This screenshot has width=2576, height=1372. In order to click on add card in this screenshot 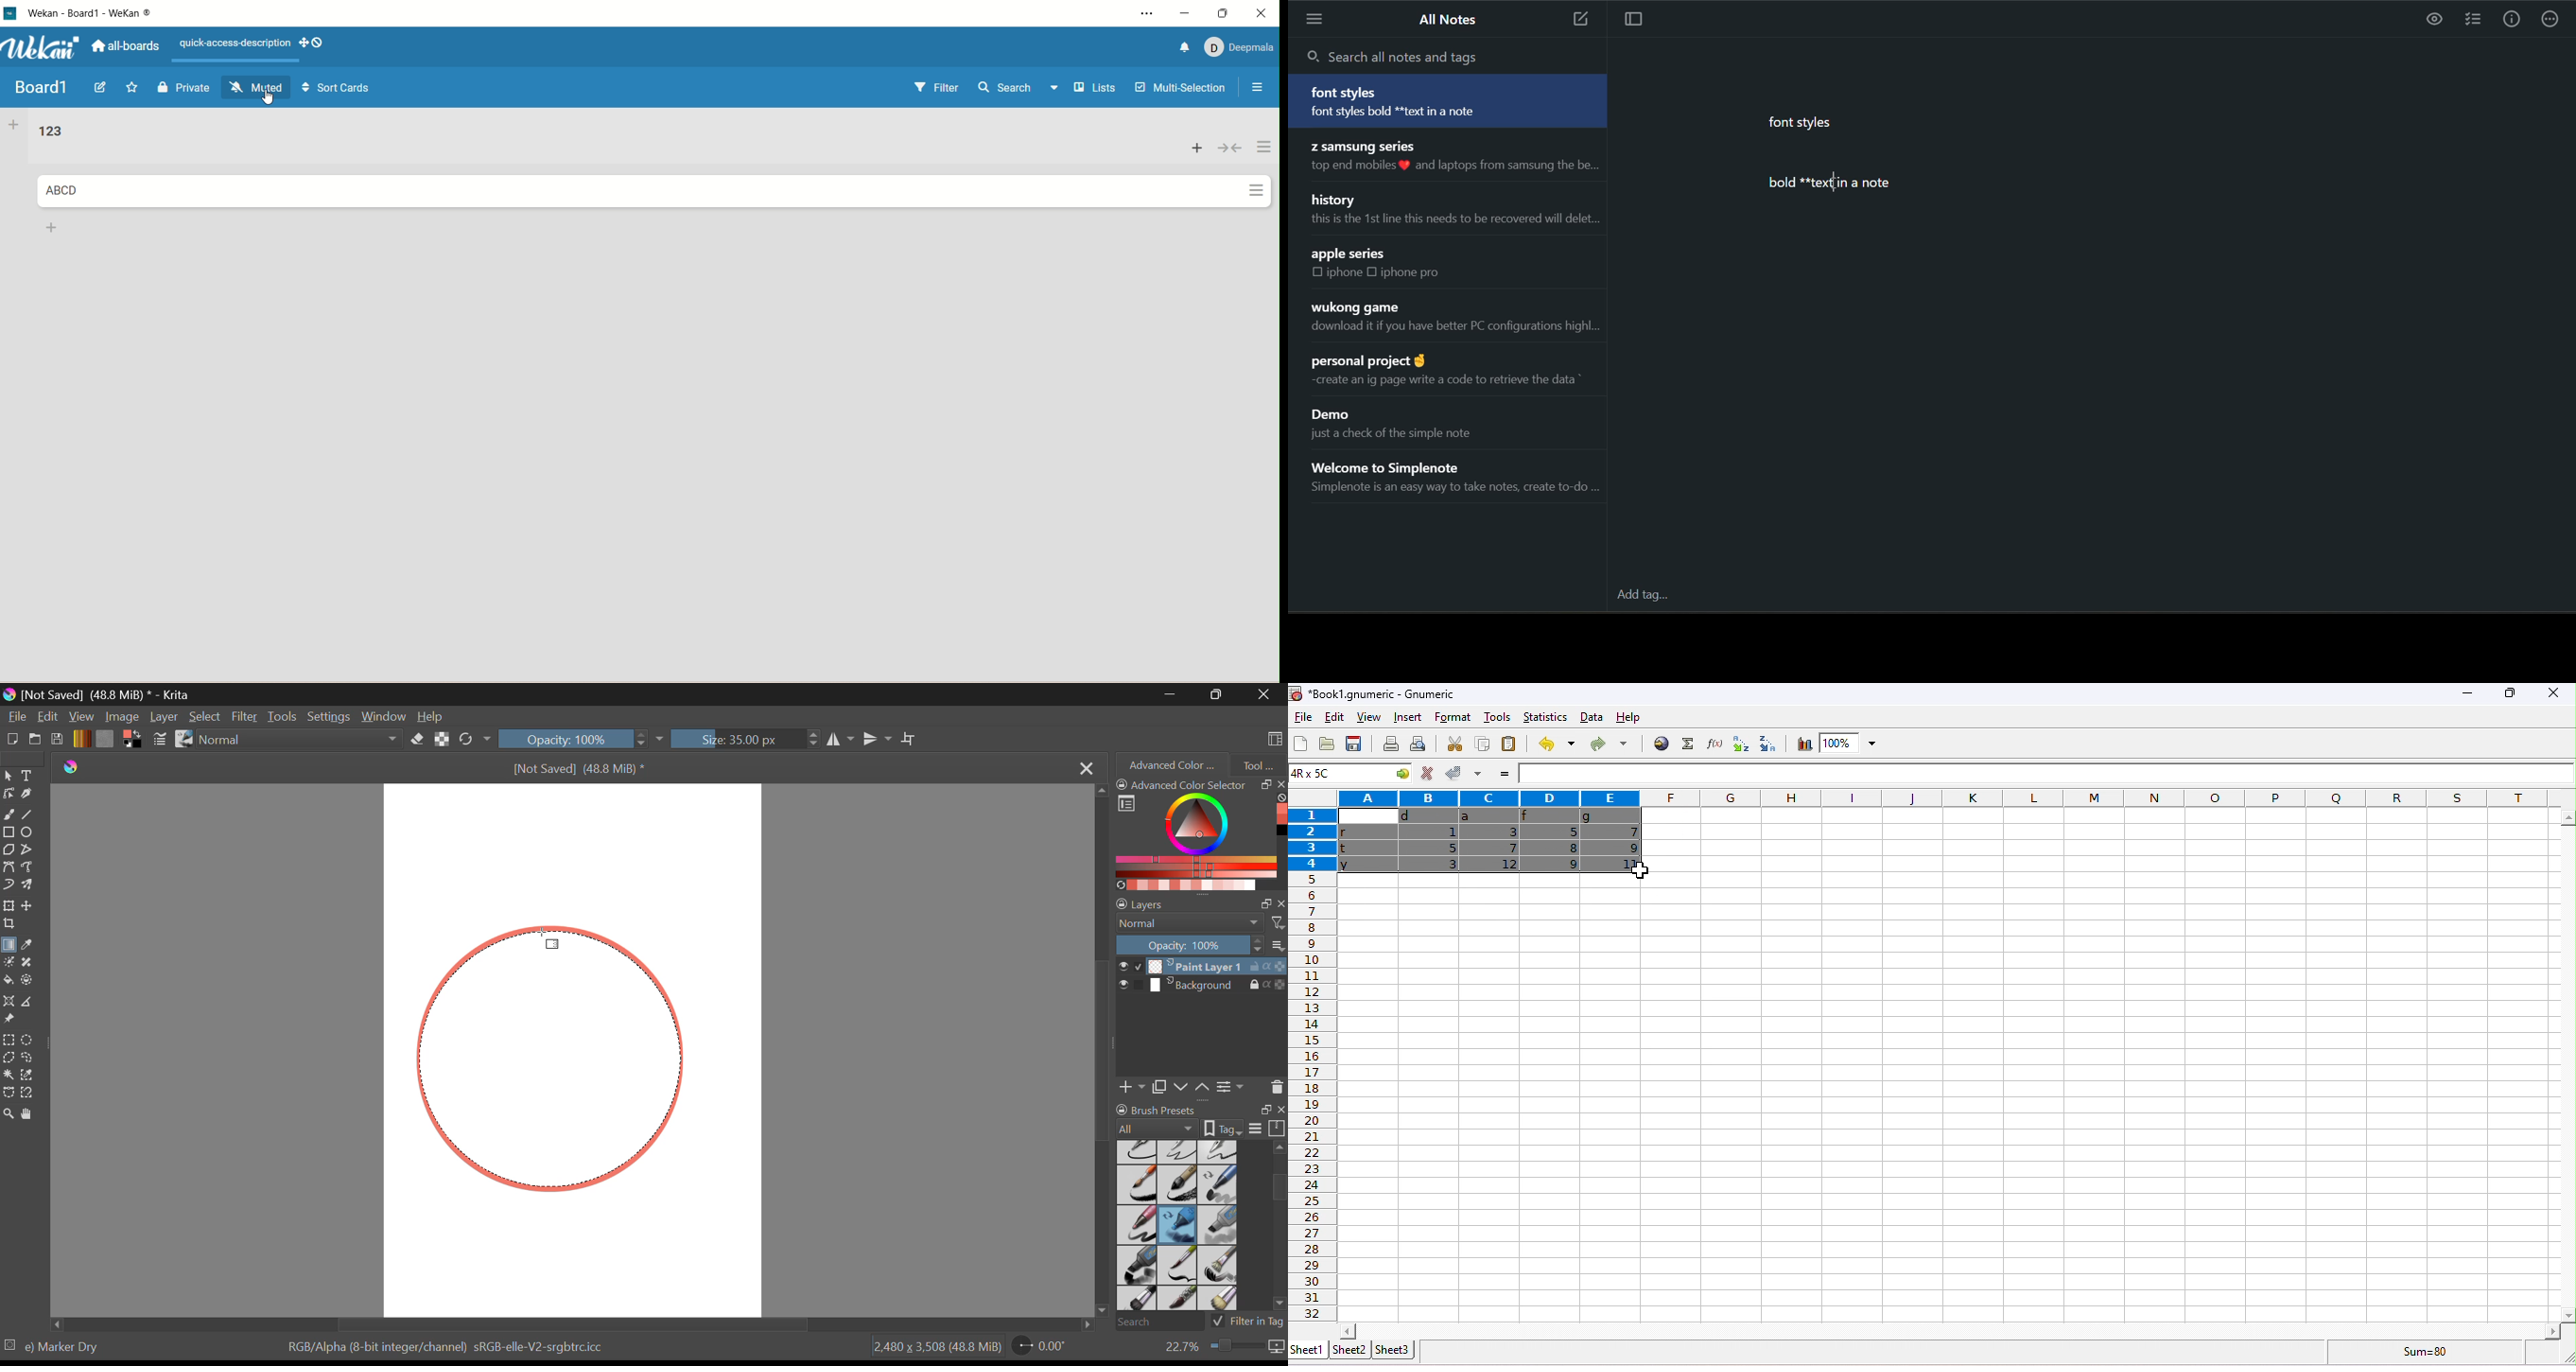, I will do `click(49, 227)`.